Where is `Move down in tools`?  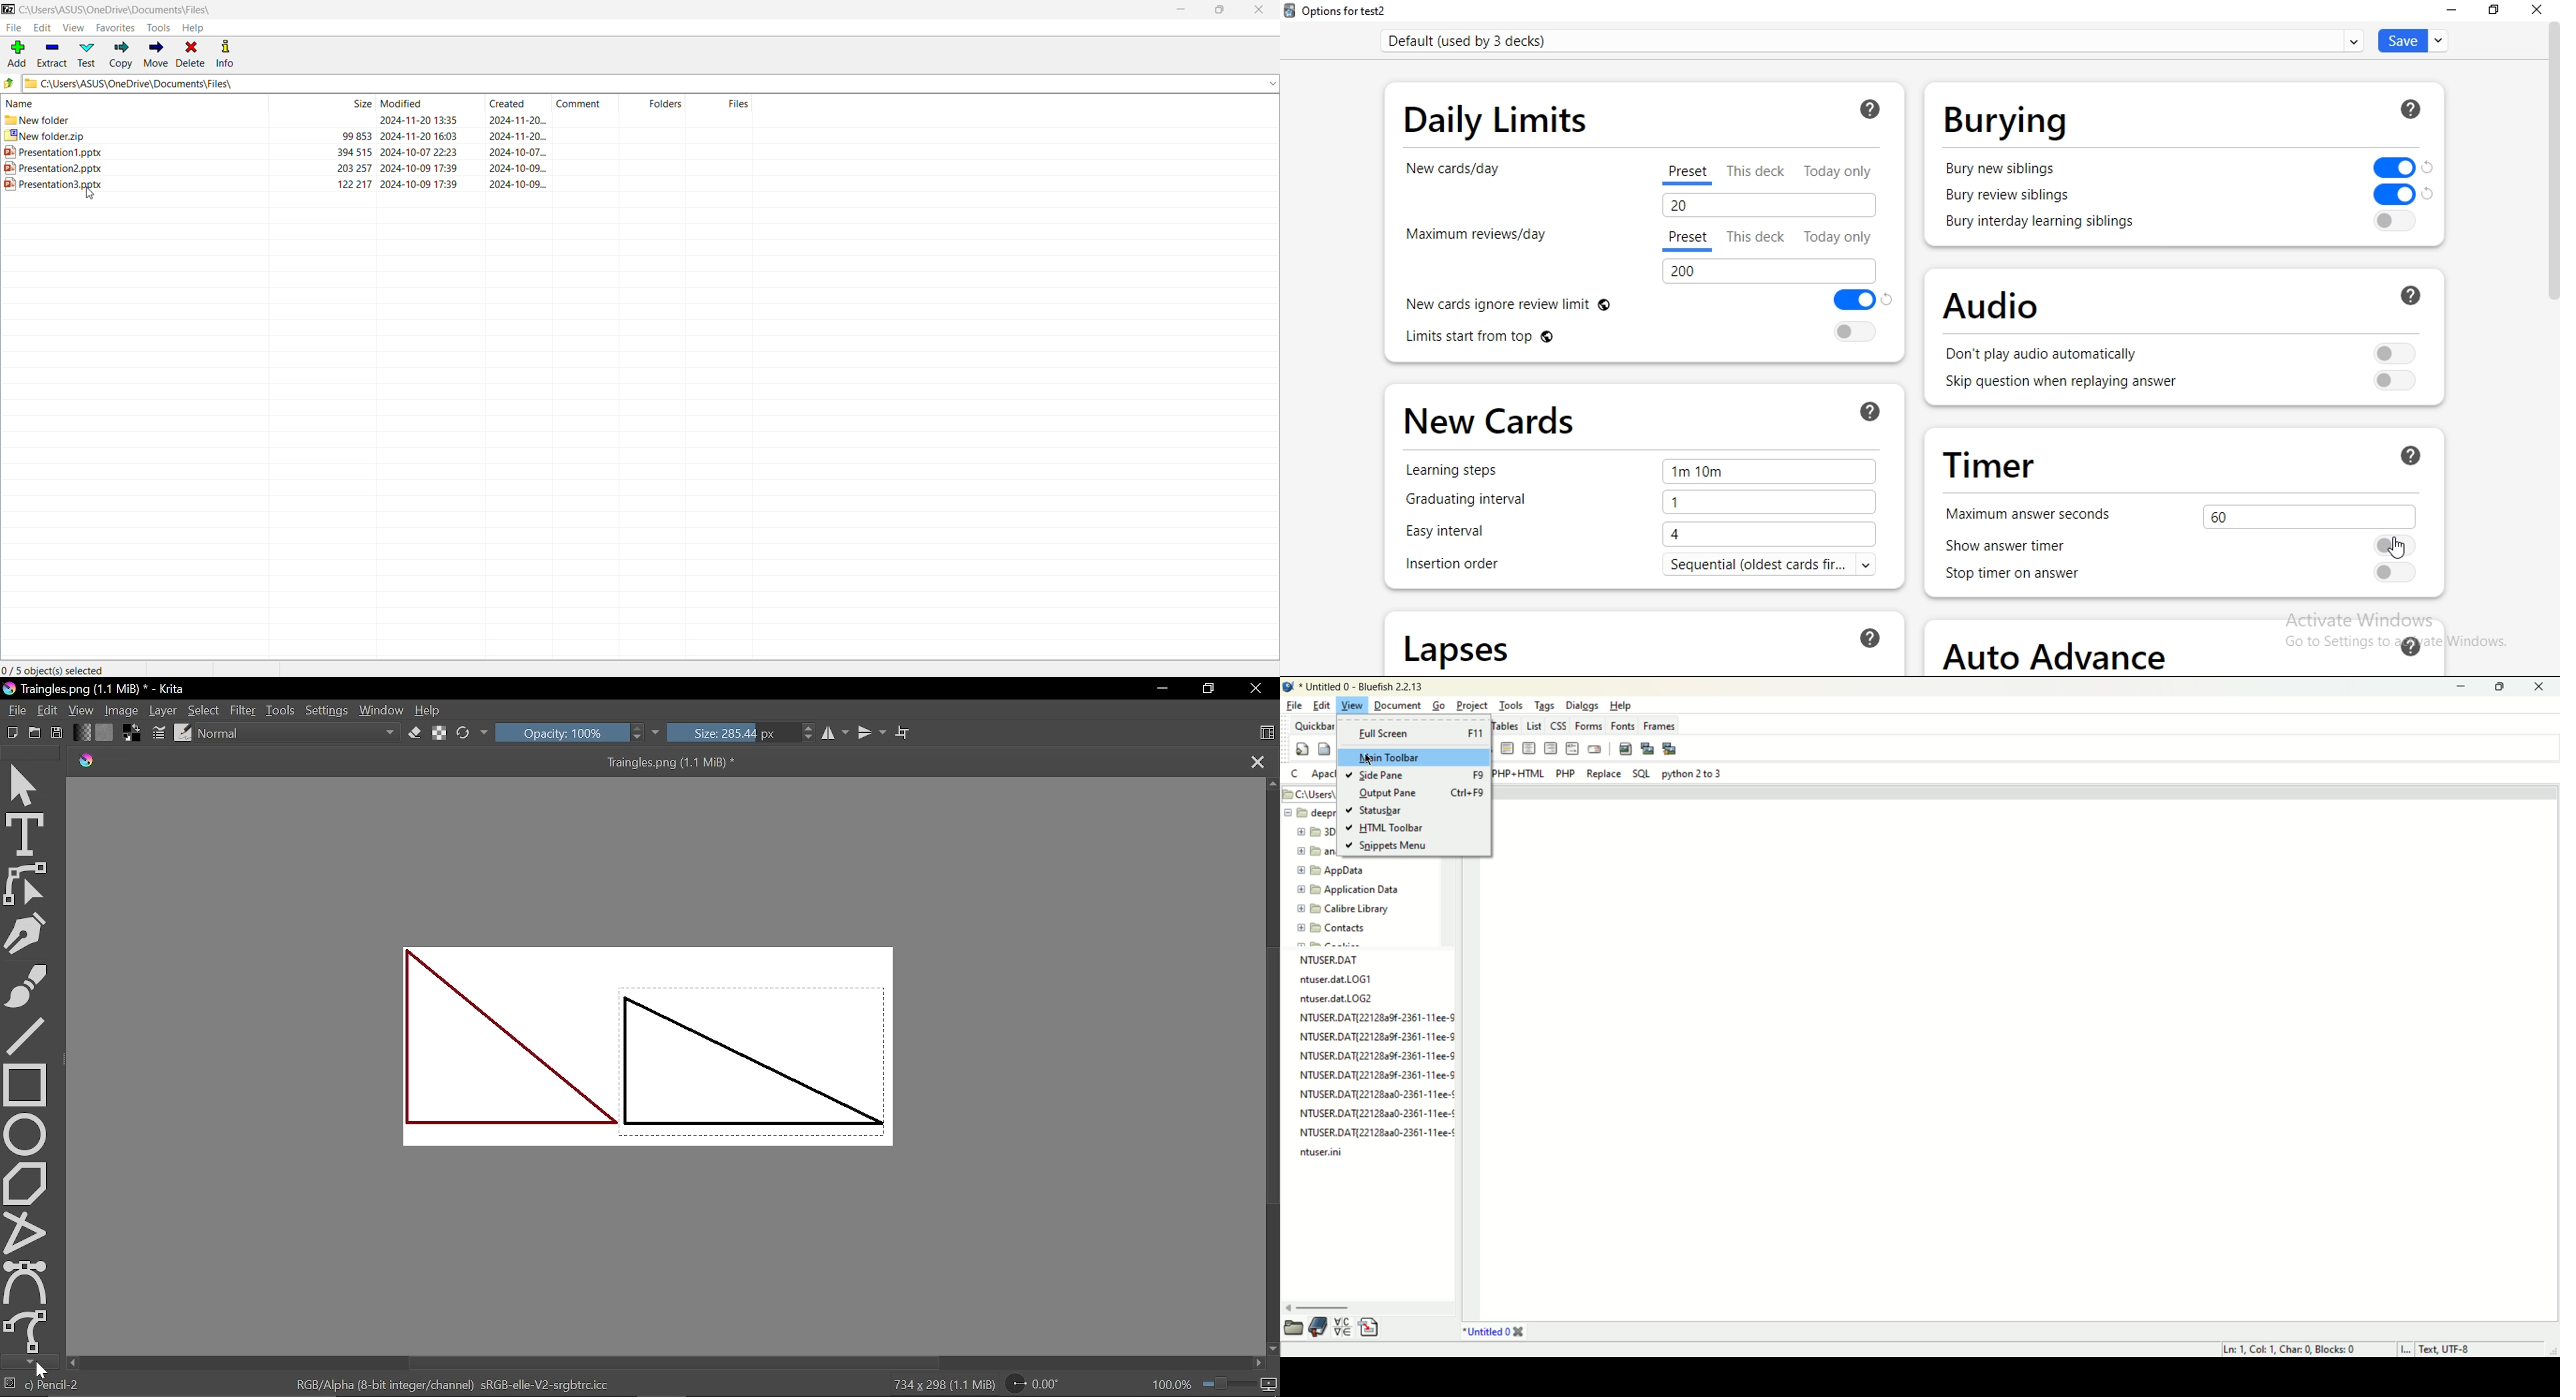 Move down in tools is located at coordinates (26, 1362).